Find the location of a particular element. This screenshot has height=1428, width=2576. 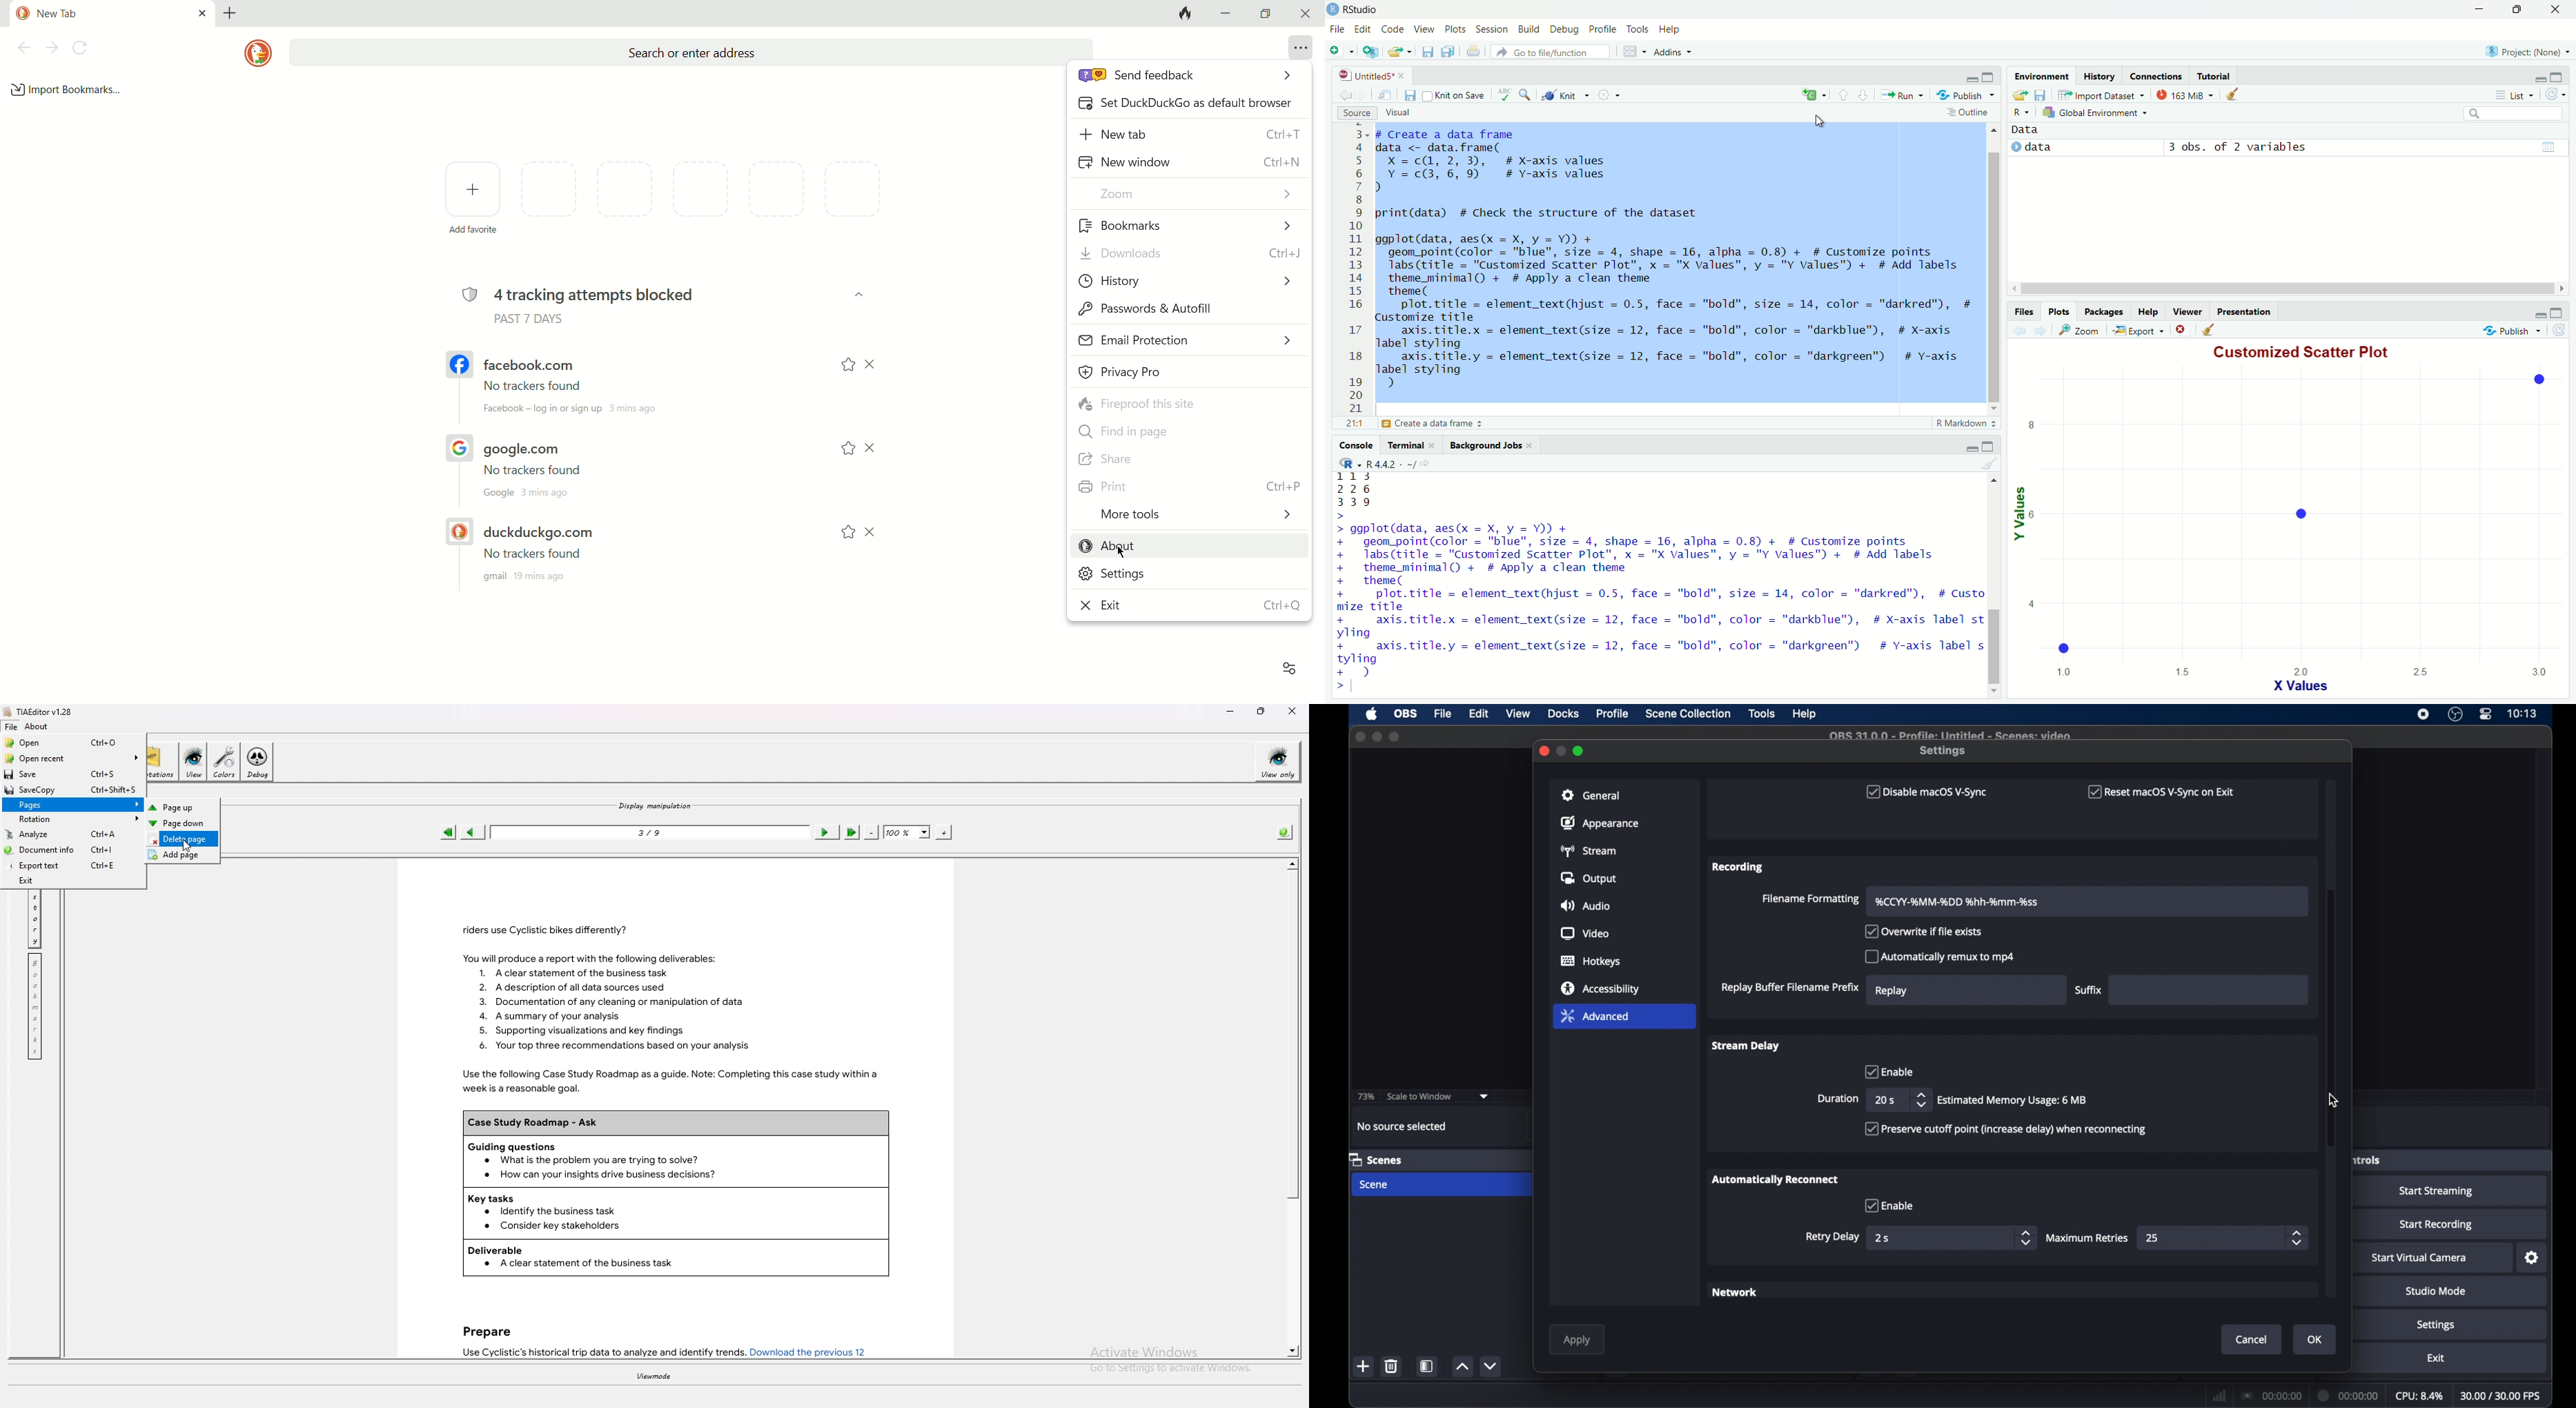

Print the current file is located at coordinates (1474, 51).